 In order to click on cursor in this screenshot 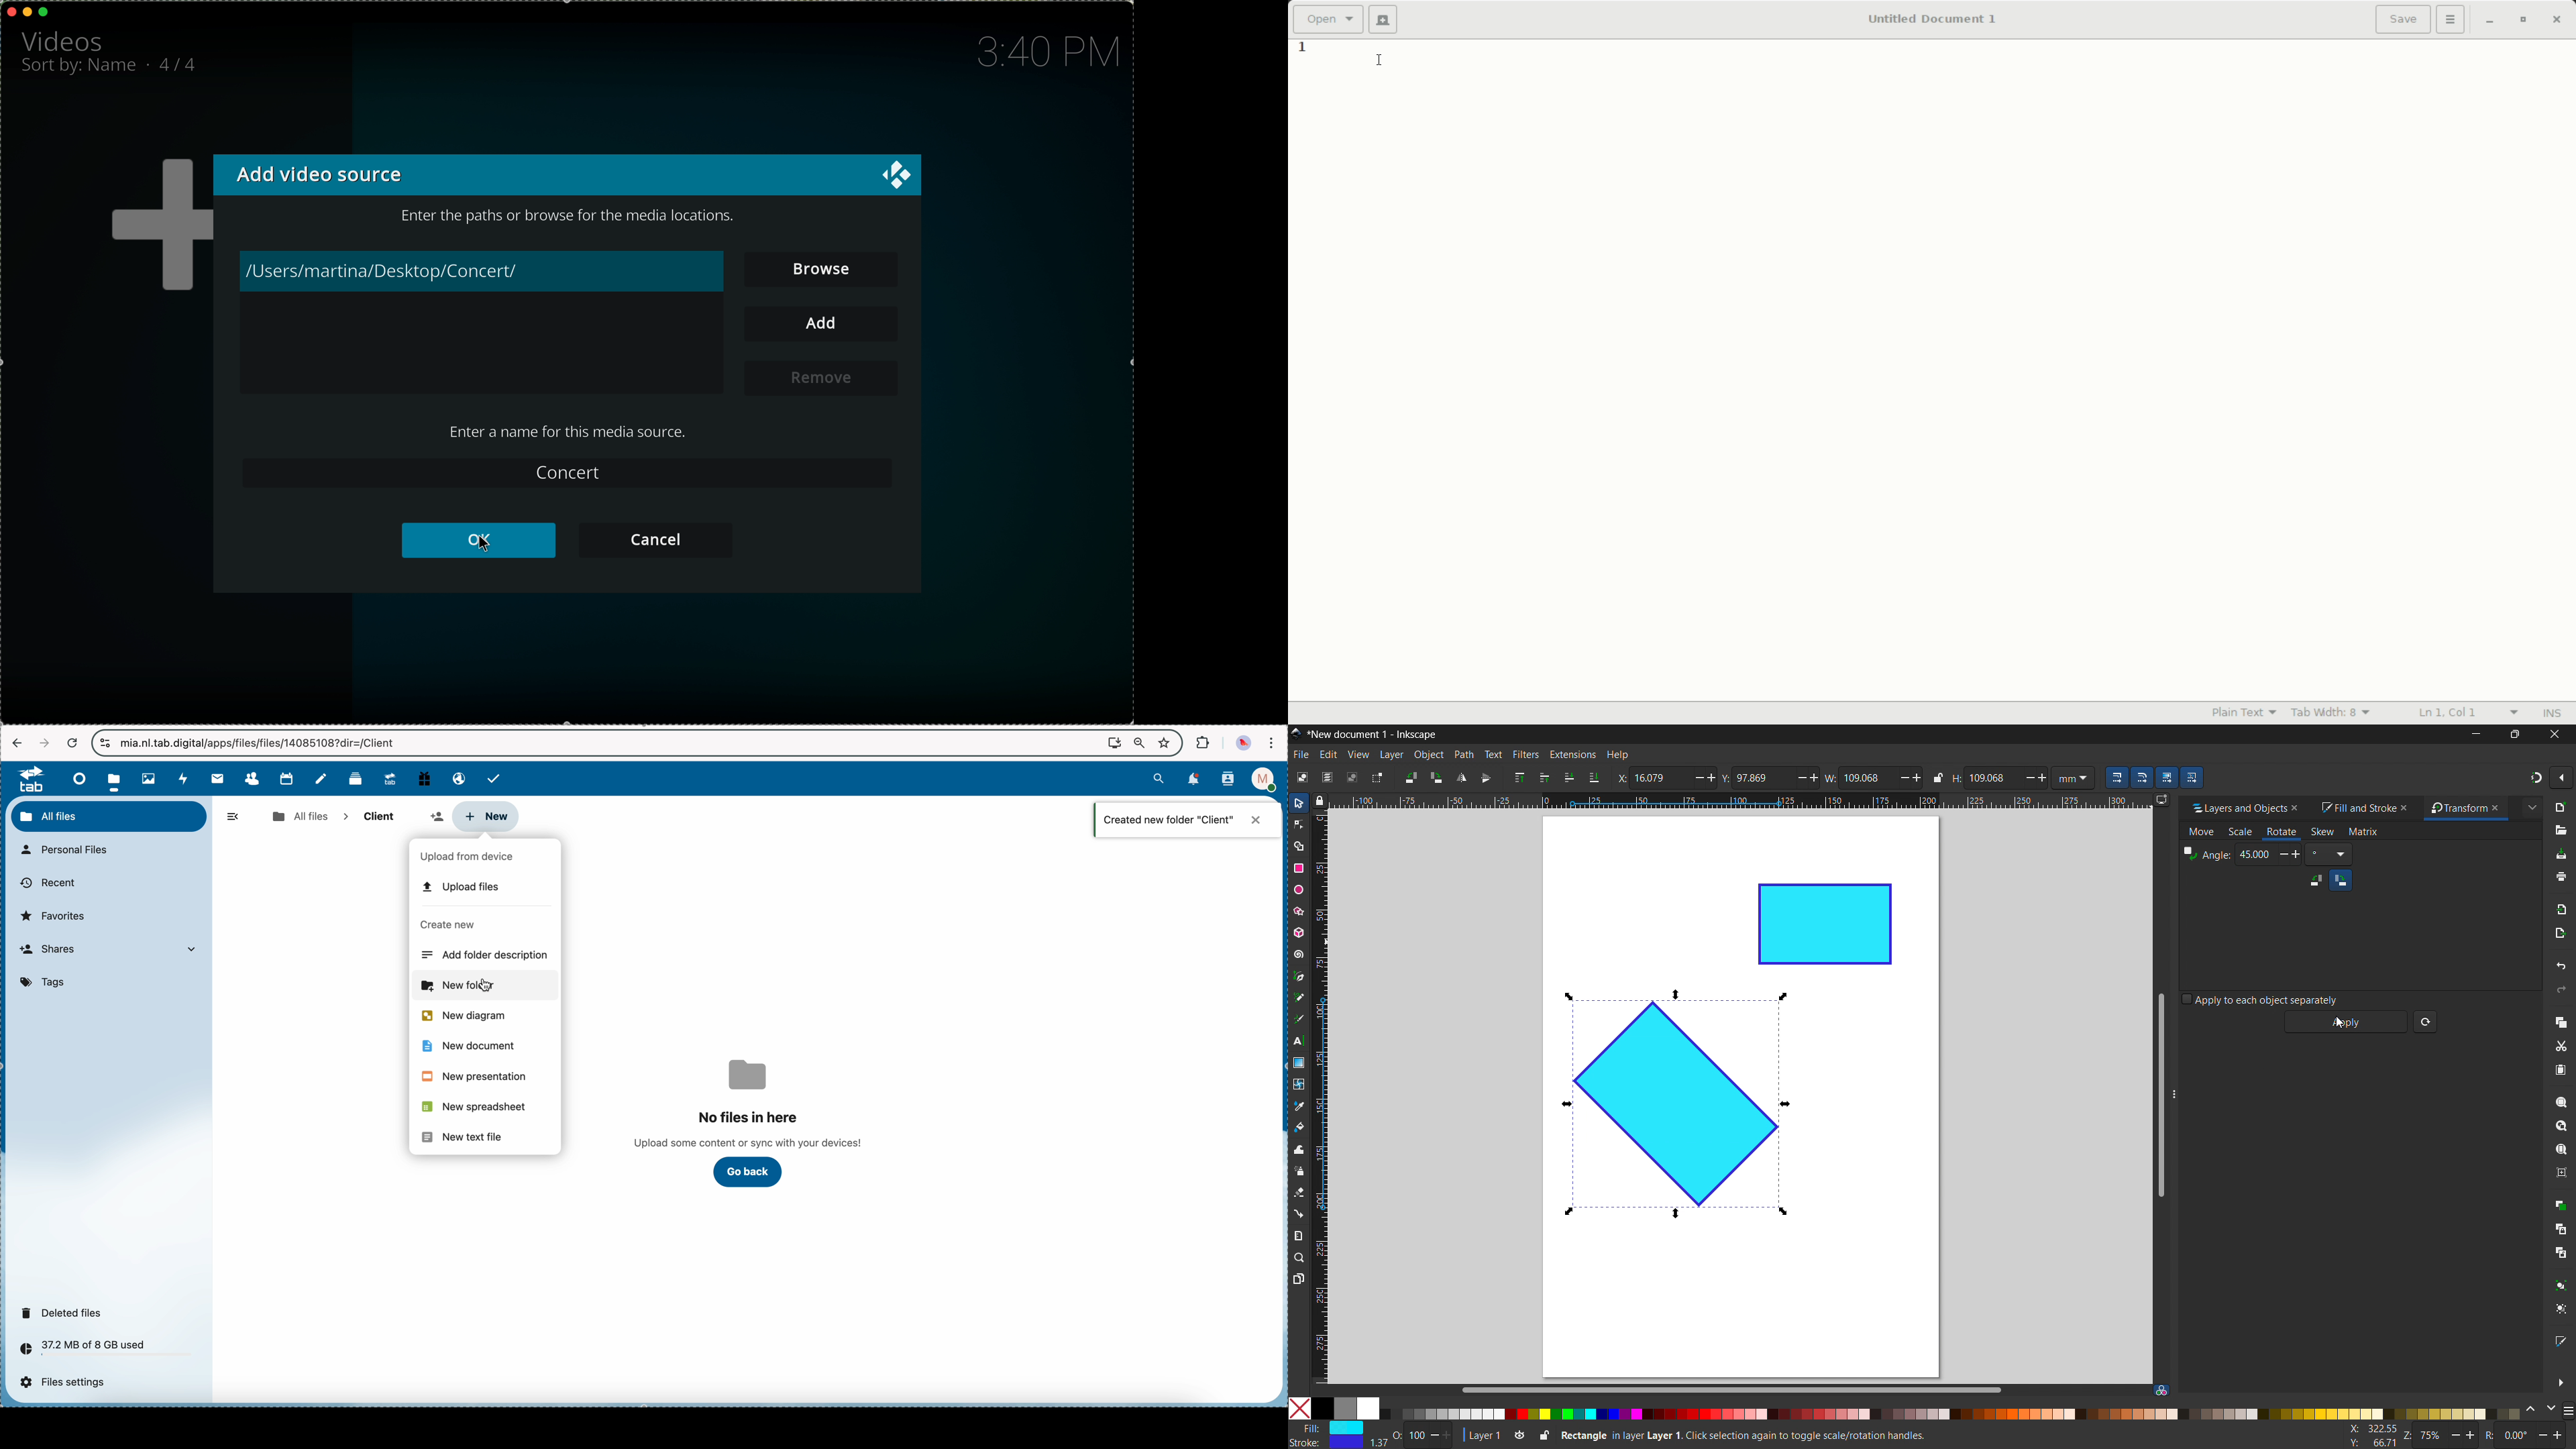, I will do `click(490, 986)`.